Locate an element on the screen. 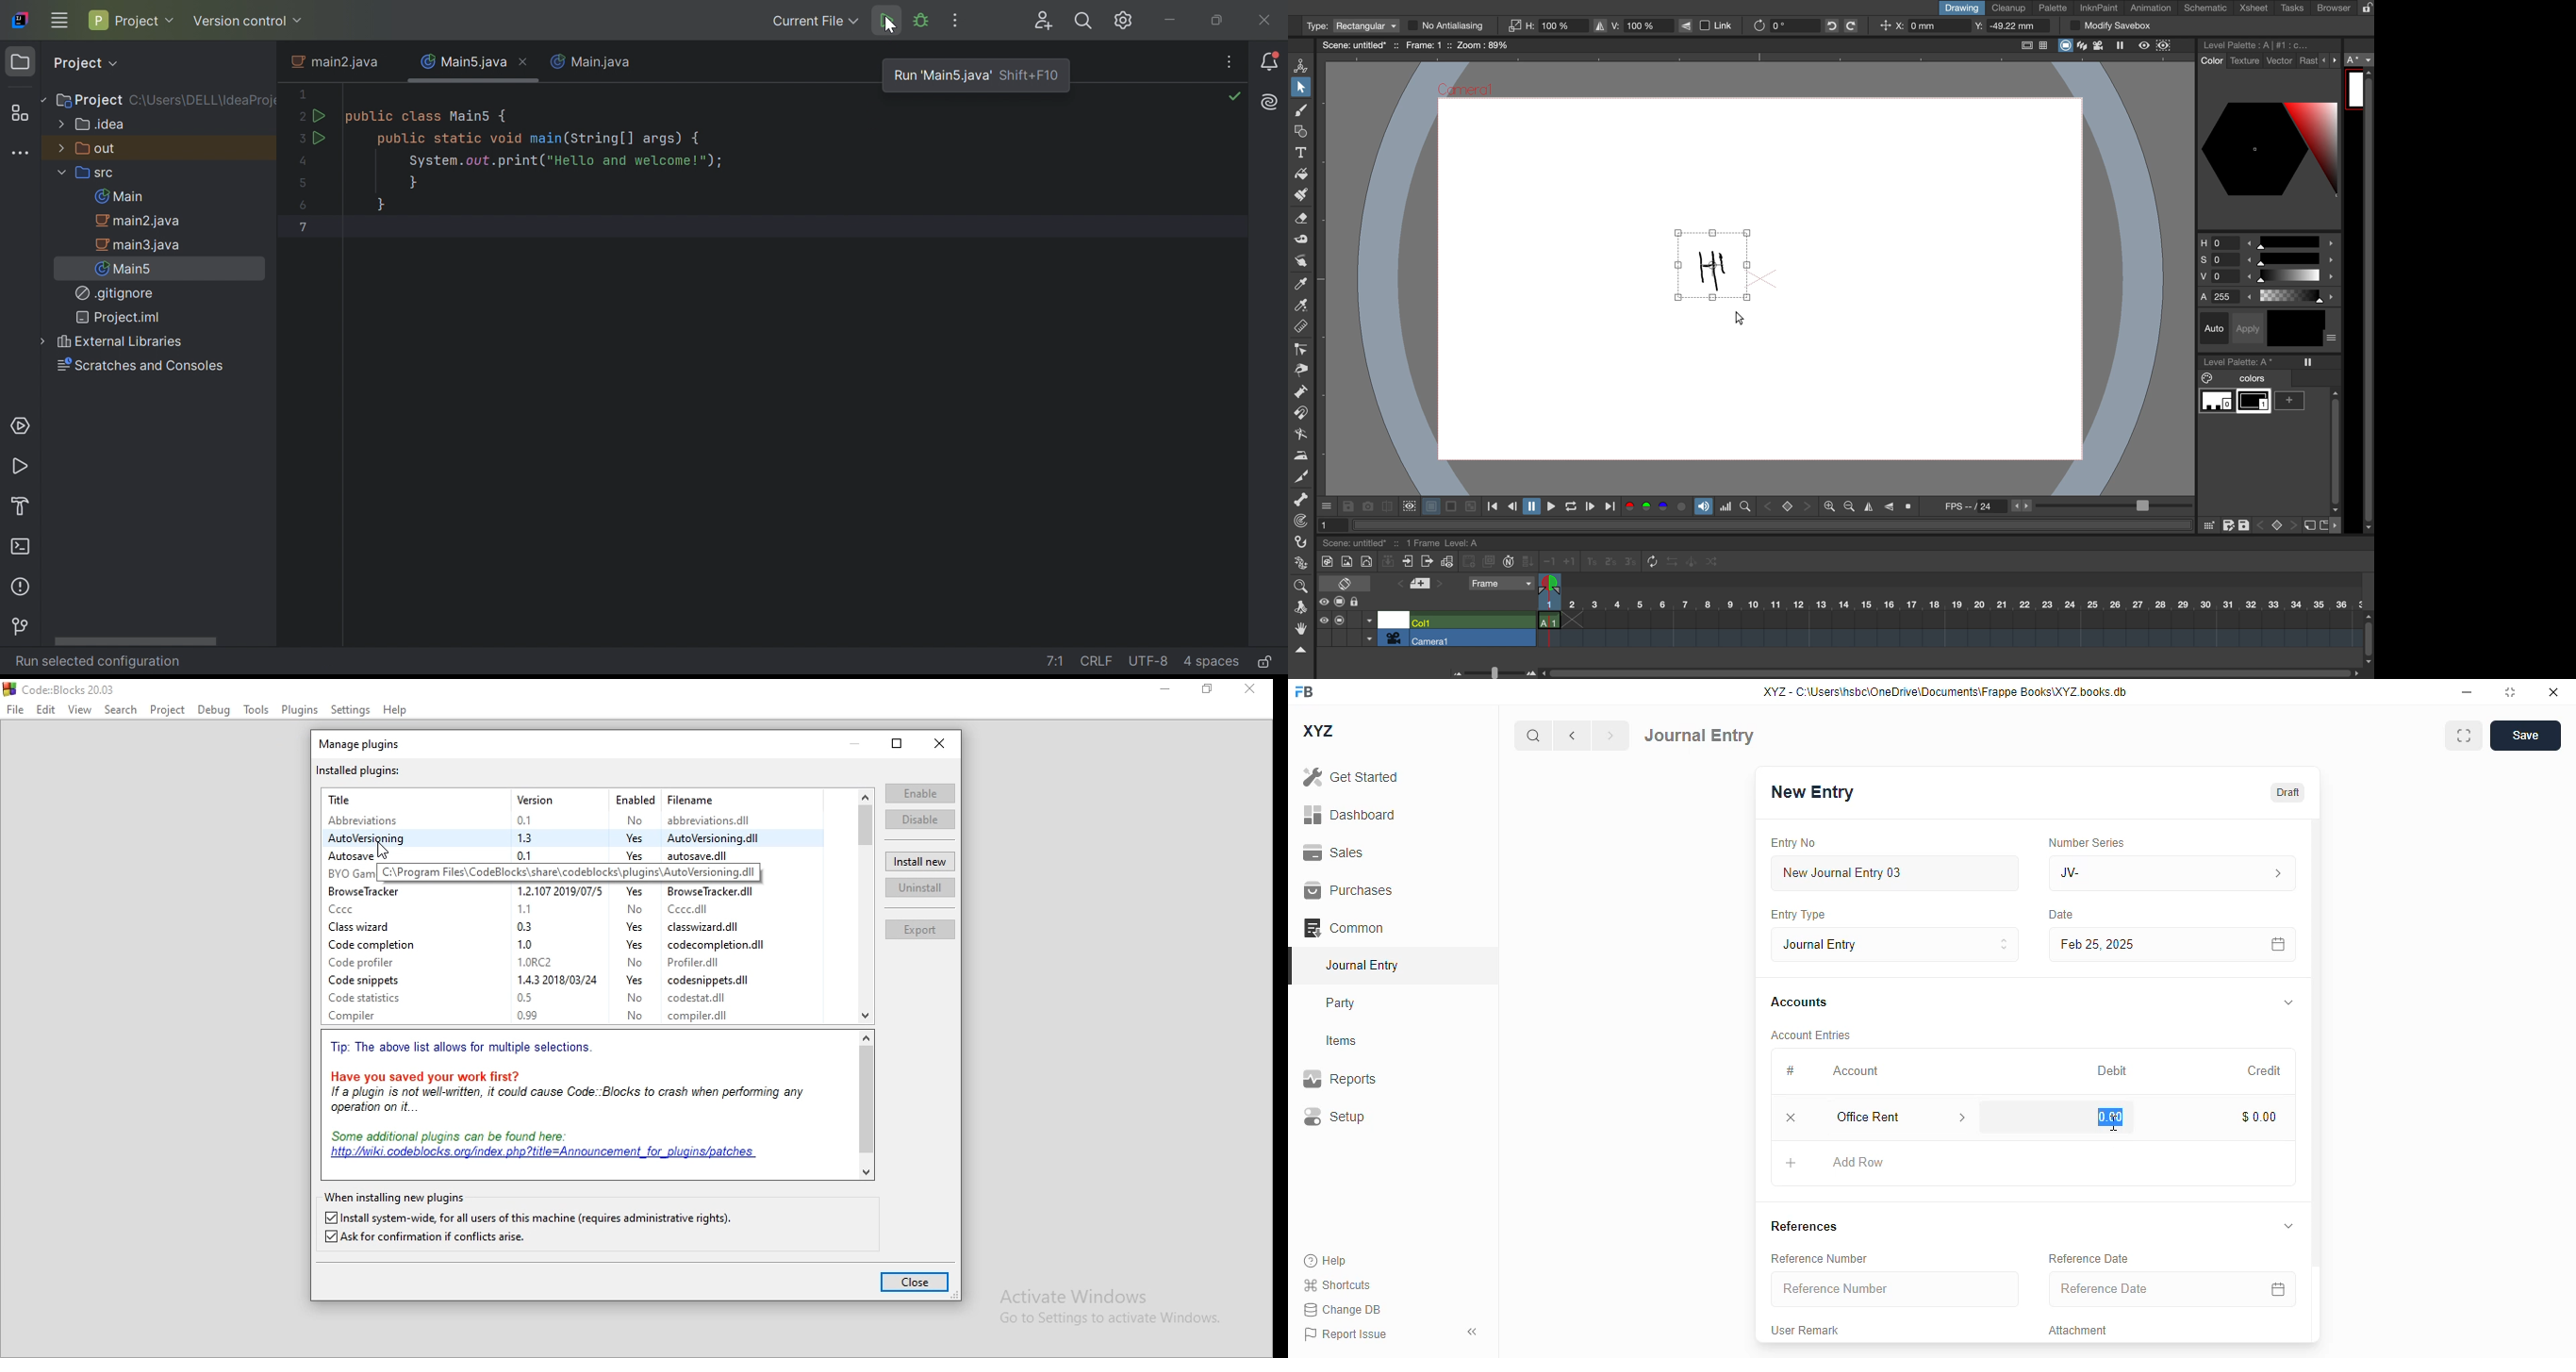  fill in empty cells is located at coordinates (1529, 561).